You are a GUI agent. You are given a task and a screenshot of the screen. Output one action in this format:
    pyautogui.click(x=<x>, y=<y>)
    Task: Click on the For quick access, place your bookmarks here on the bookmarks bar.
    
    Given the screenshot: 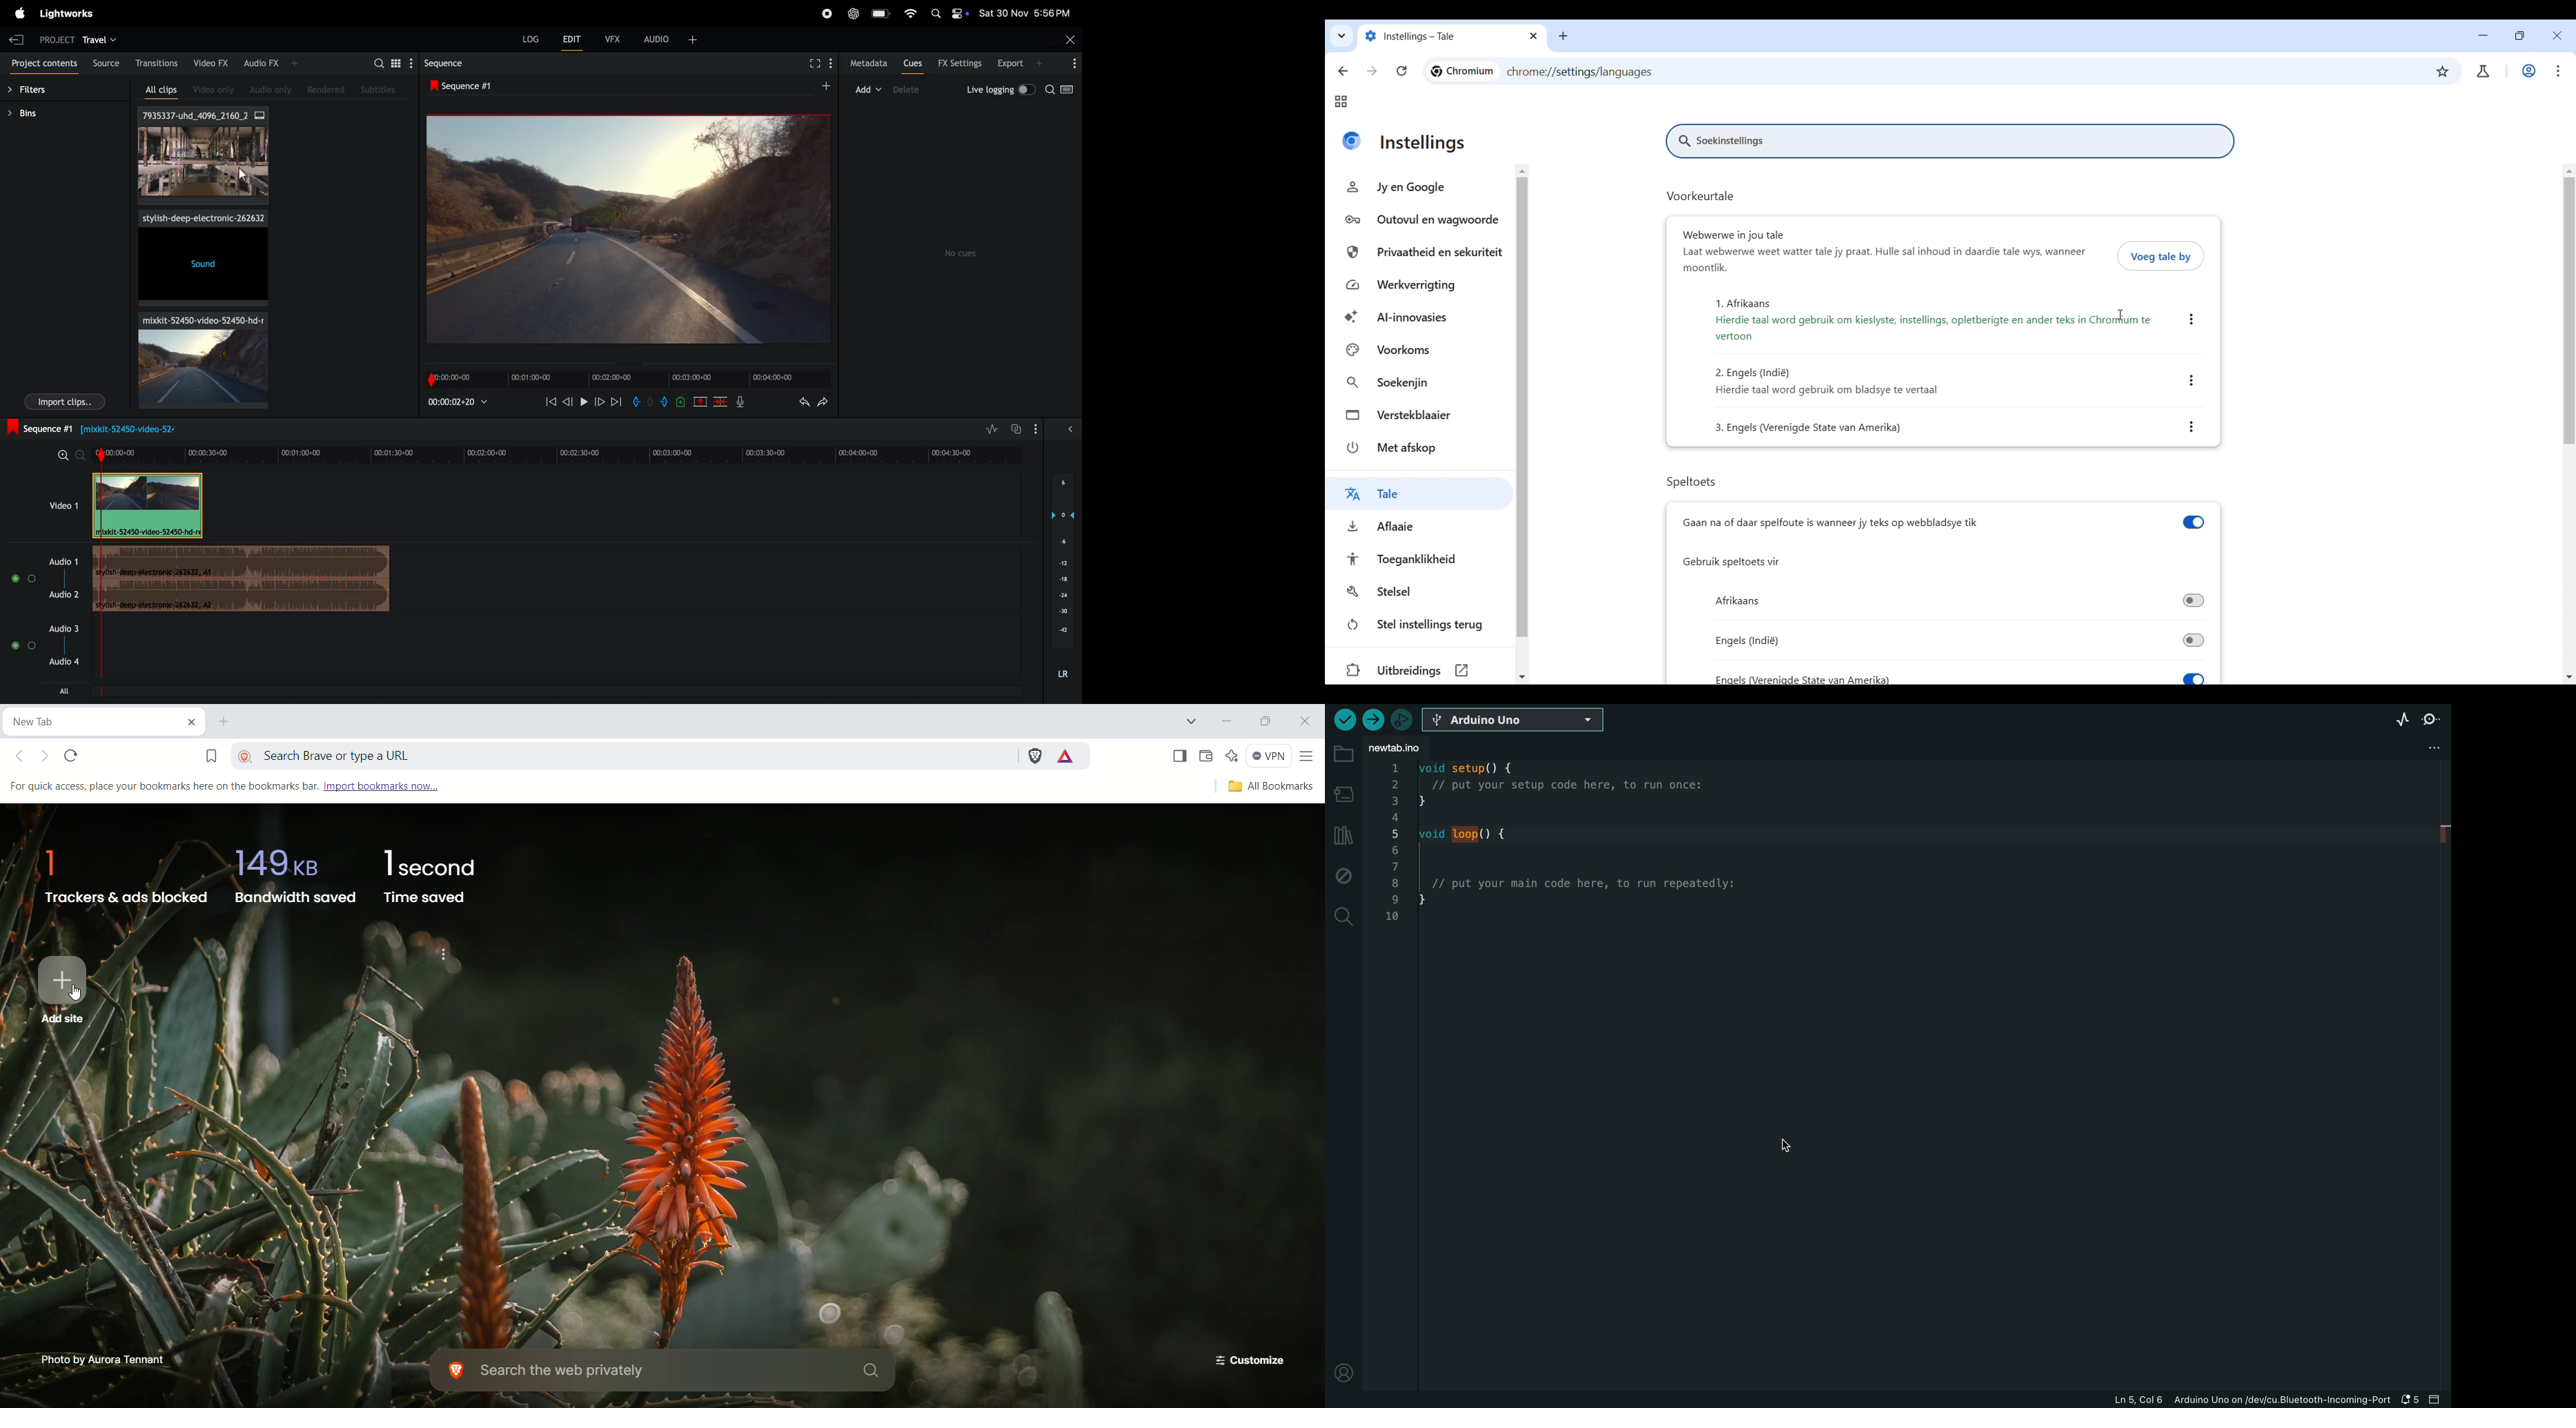 What is the action you would take?
    pyautogui.click(x=163, y=786)
    